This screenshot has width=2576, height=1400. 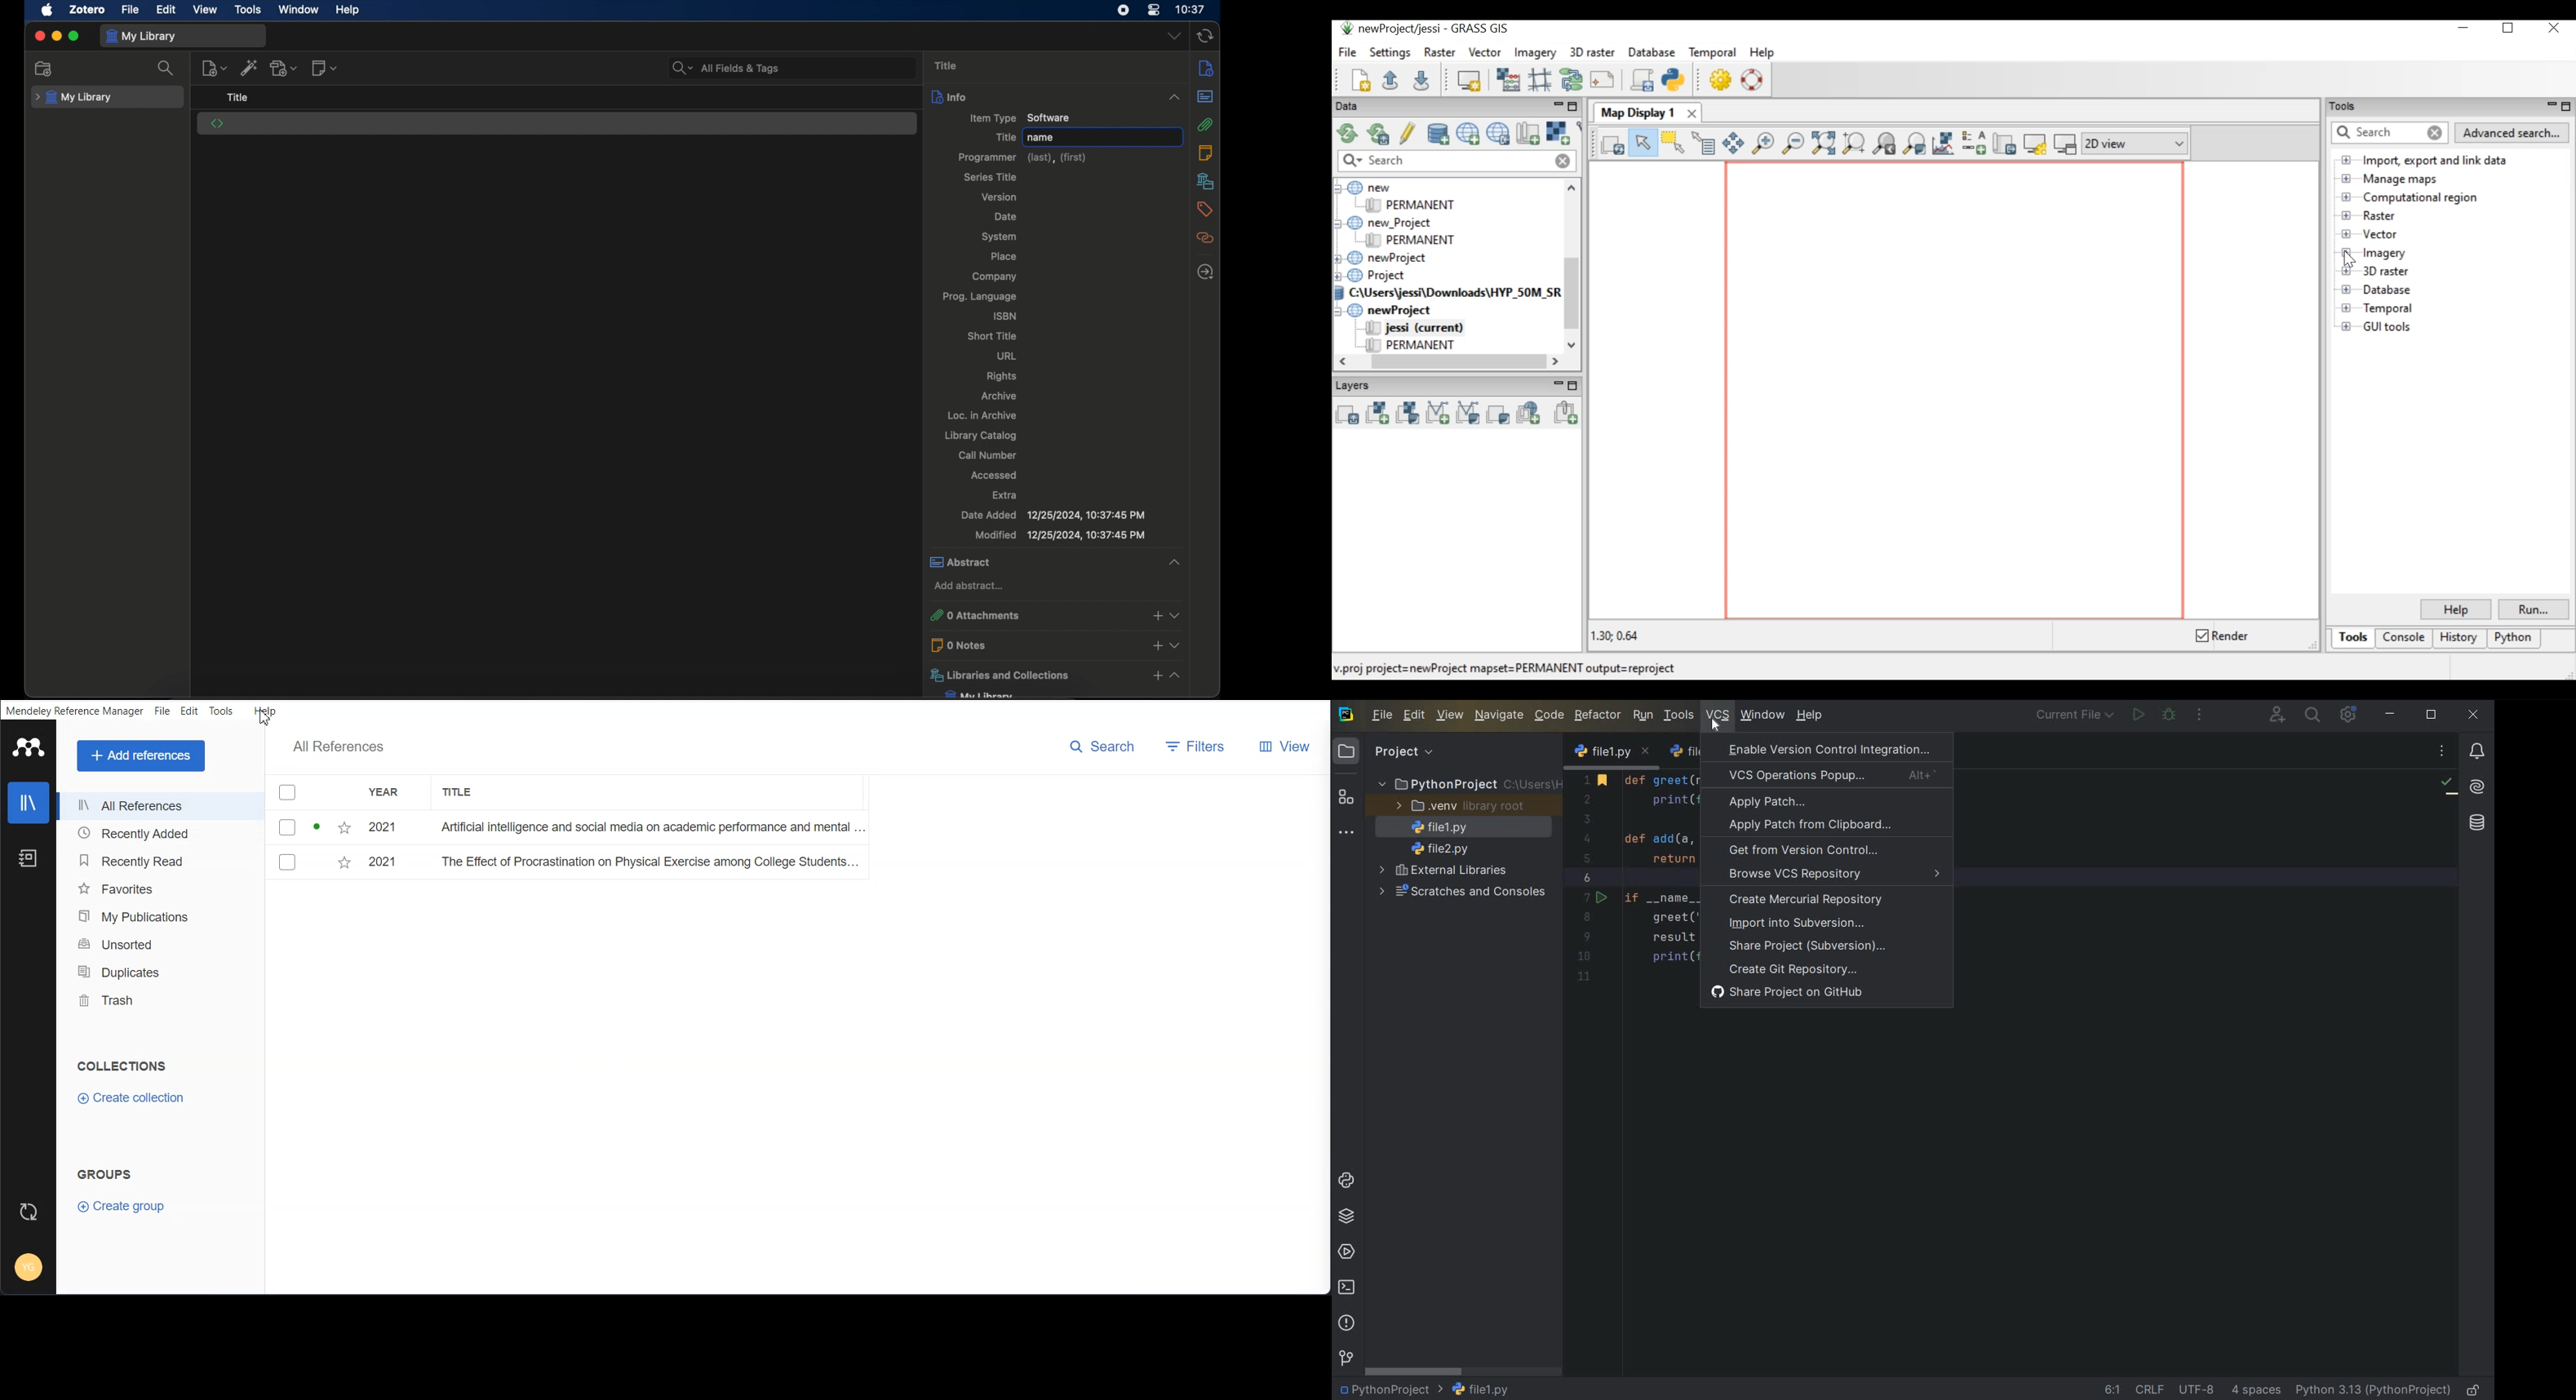 What do you see at coordinates (298, 9) in the screenshot?
I see `window` at bounding box center [298, 9].